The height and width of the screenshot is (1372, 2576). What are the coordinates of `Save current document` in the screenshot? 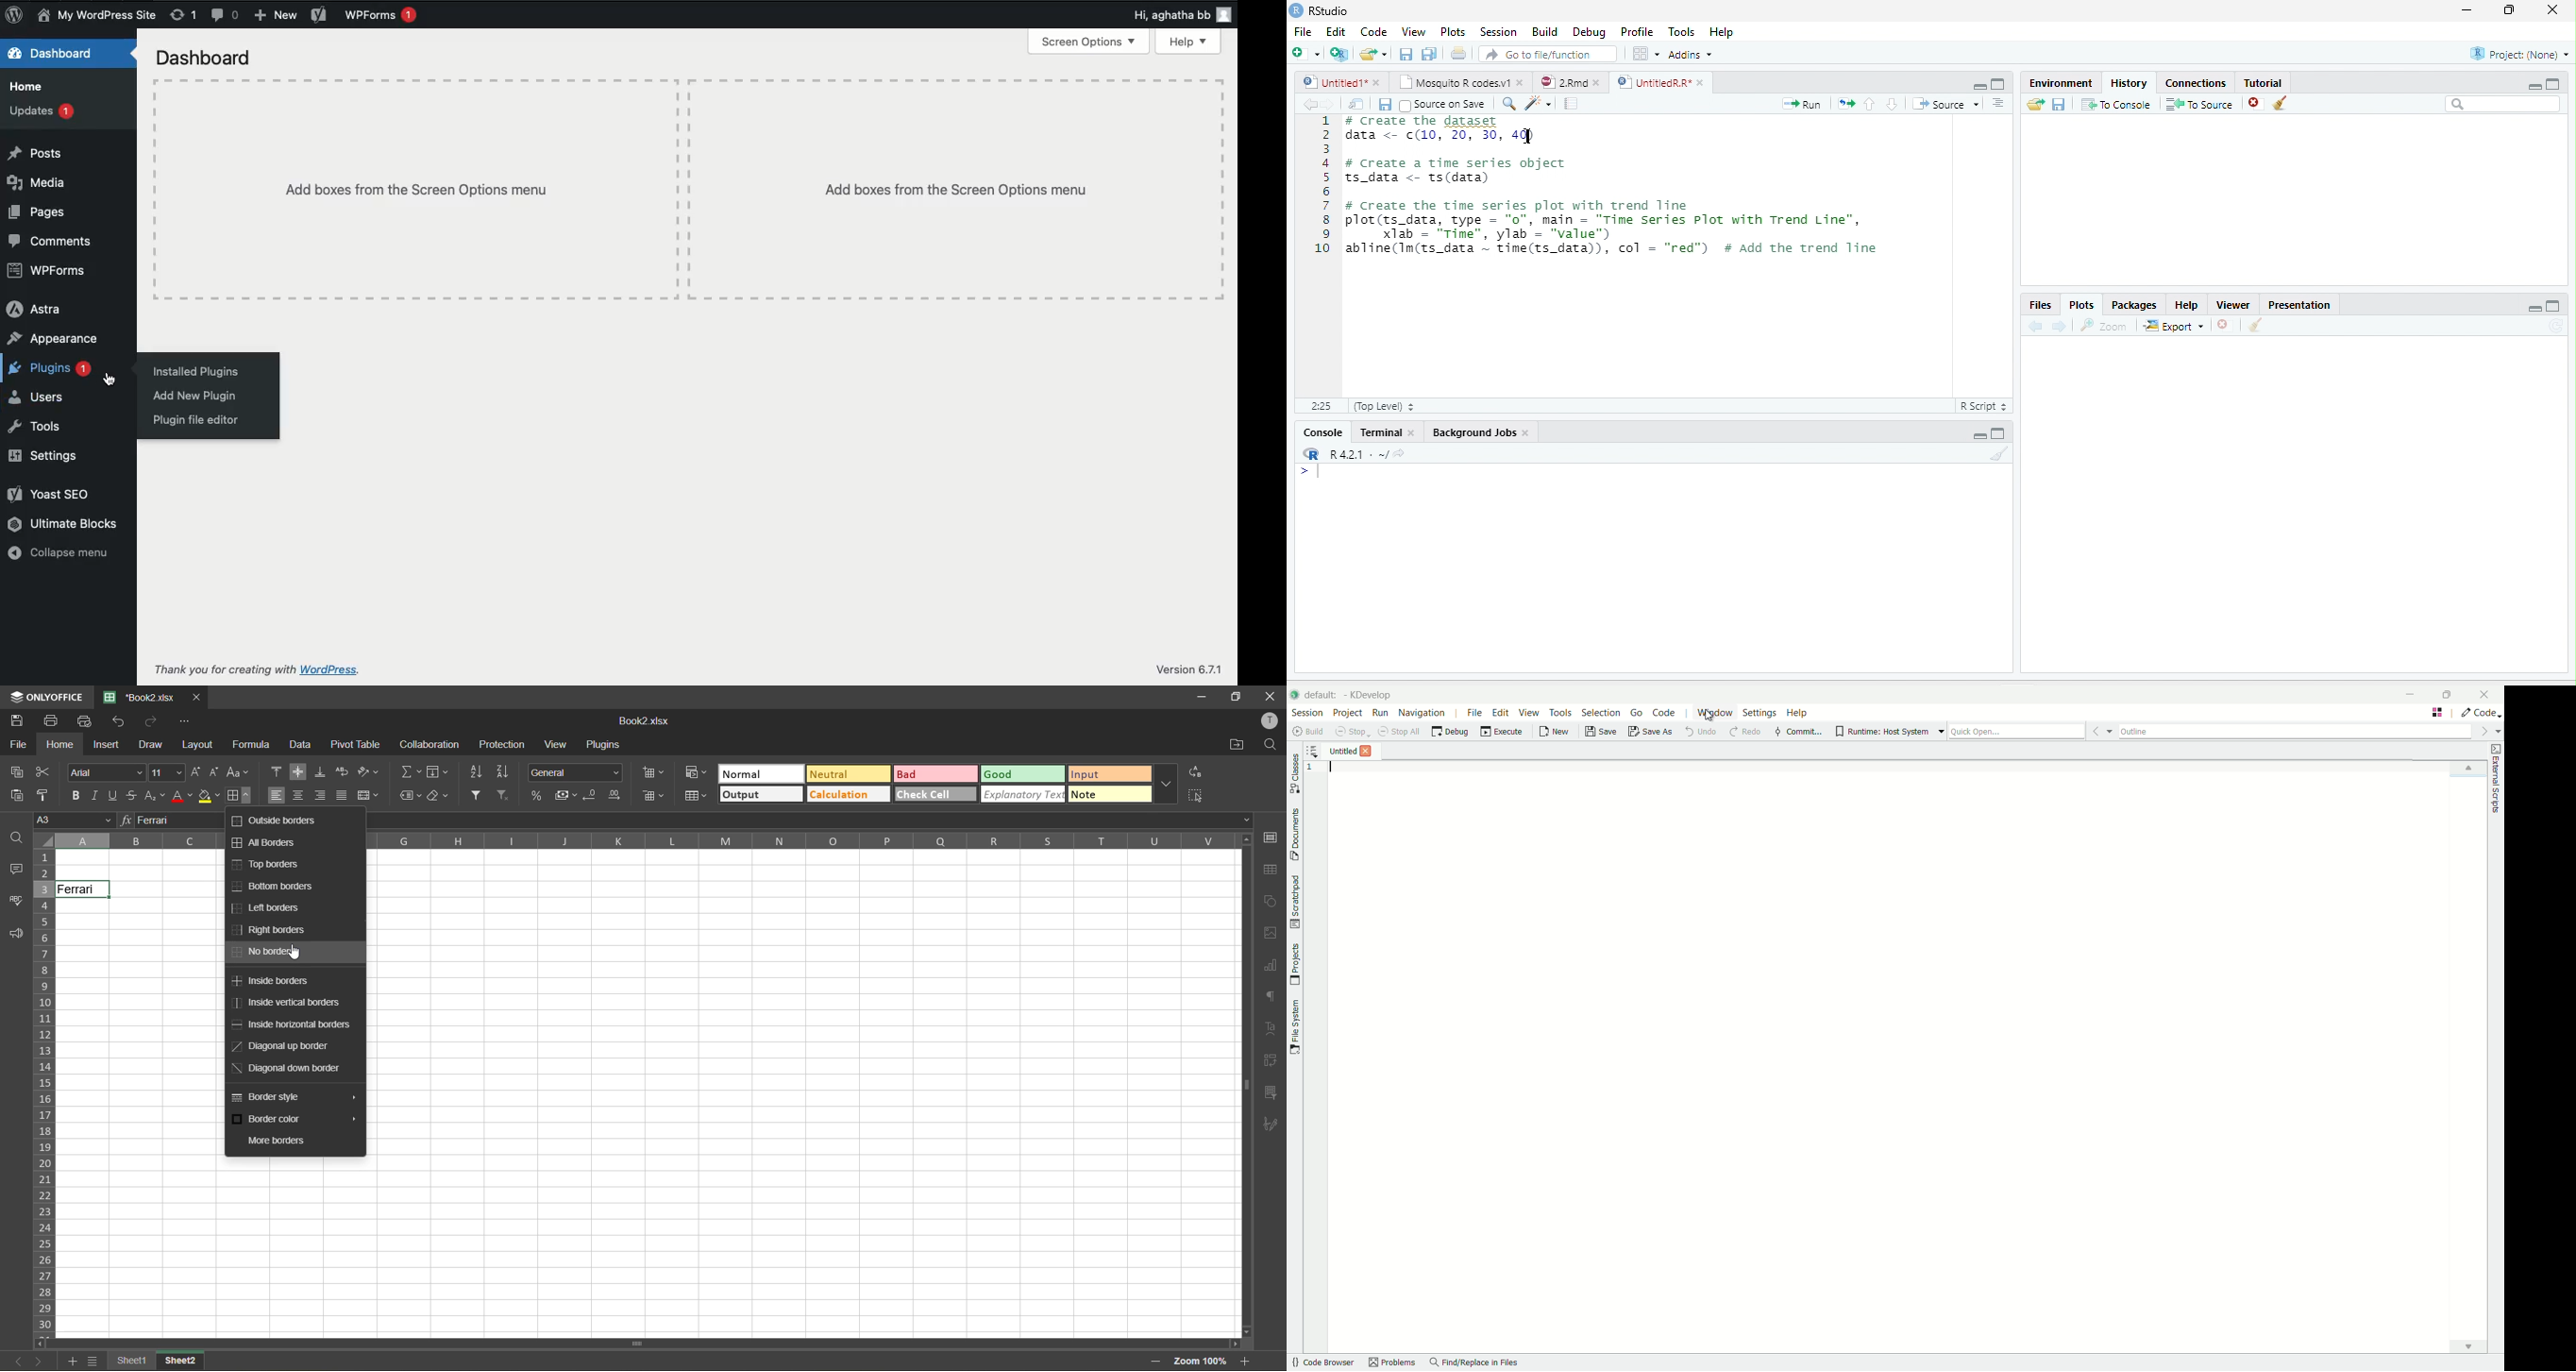 It's located at (1406, 53).